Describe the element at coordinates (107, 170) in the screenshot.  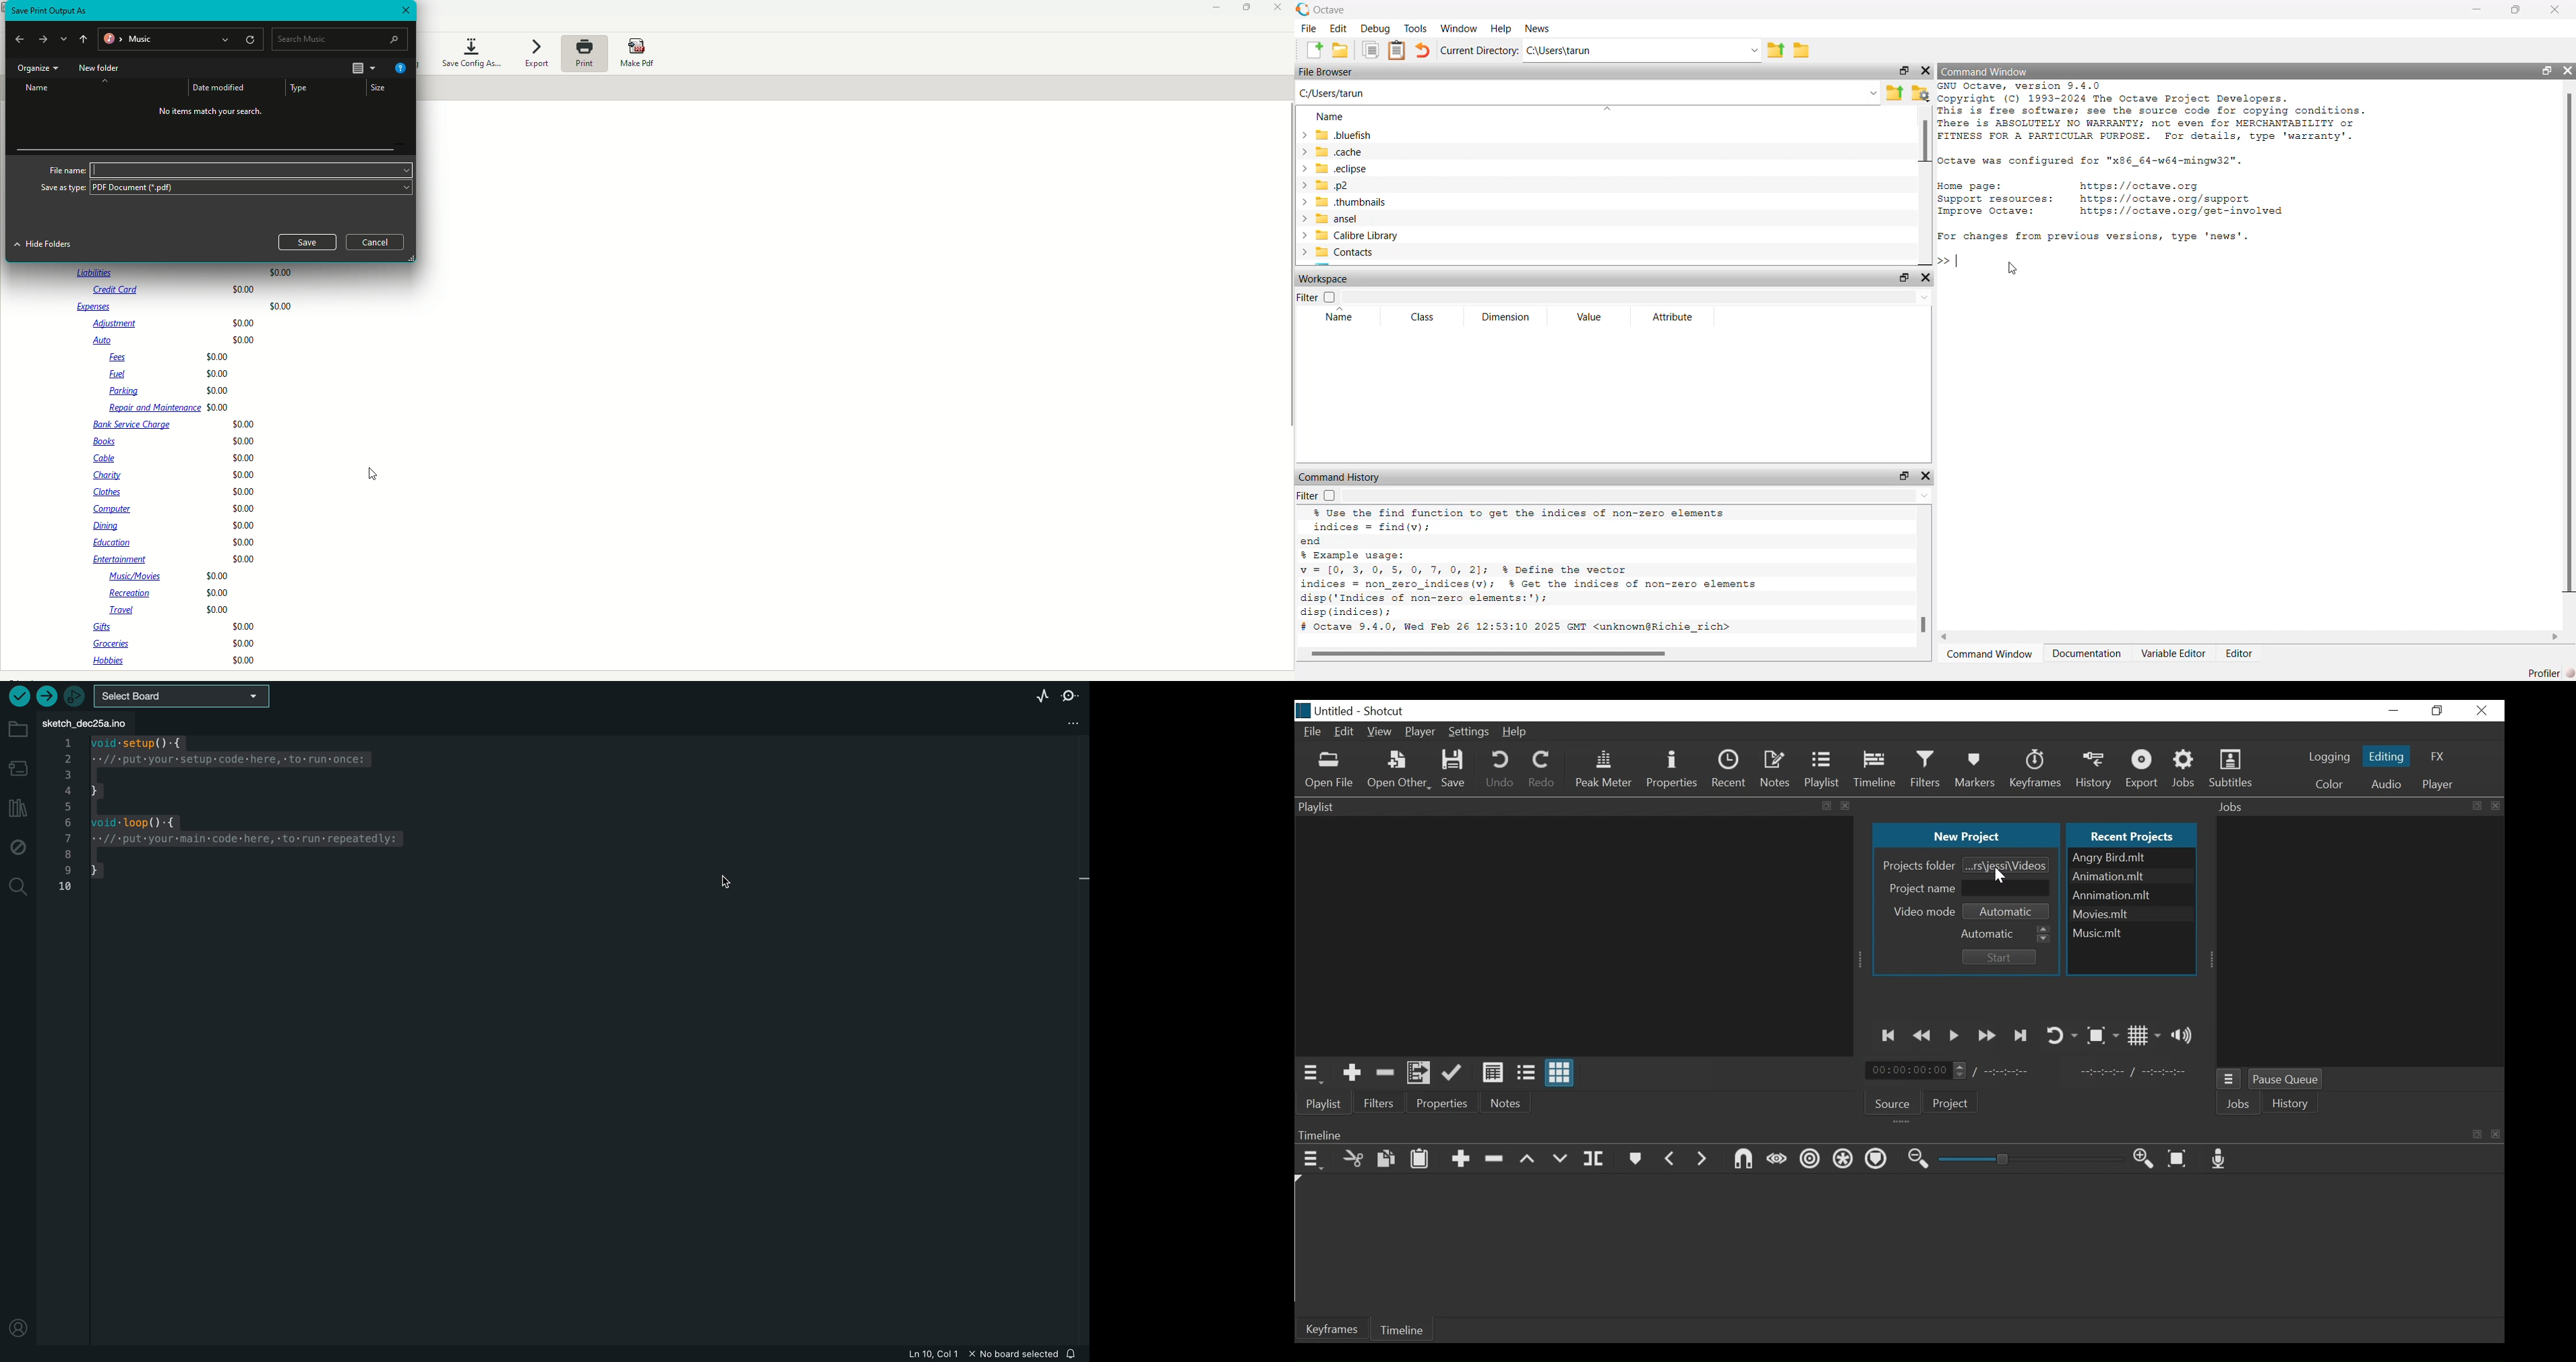
I see `Report` at that location.